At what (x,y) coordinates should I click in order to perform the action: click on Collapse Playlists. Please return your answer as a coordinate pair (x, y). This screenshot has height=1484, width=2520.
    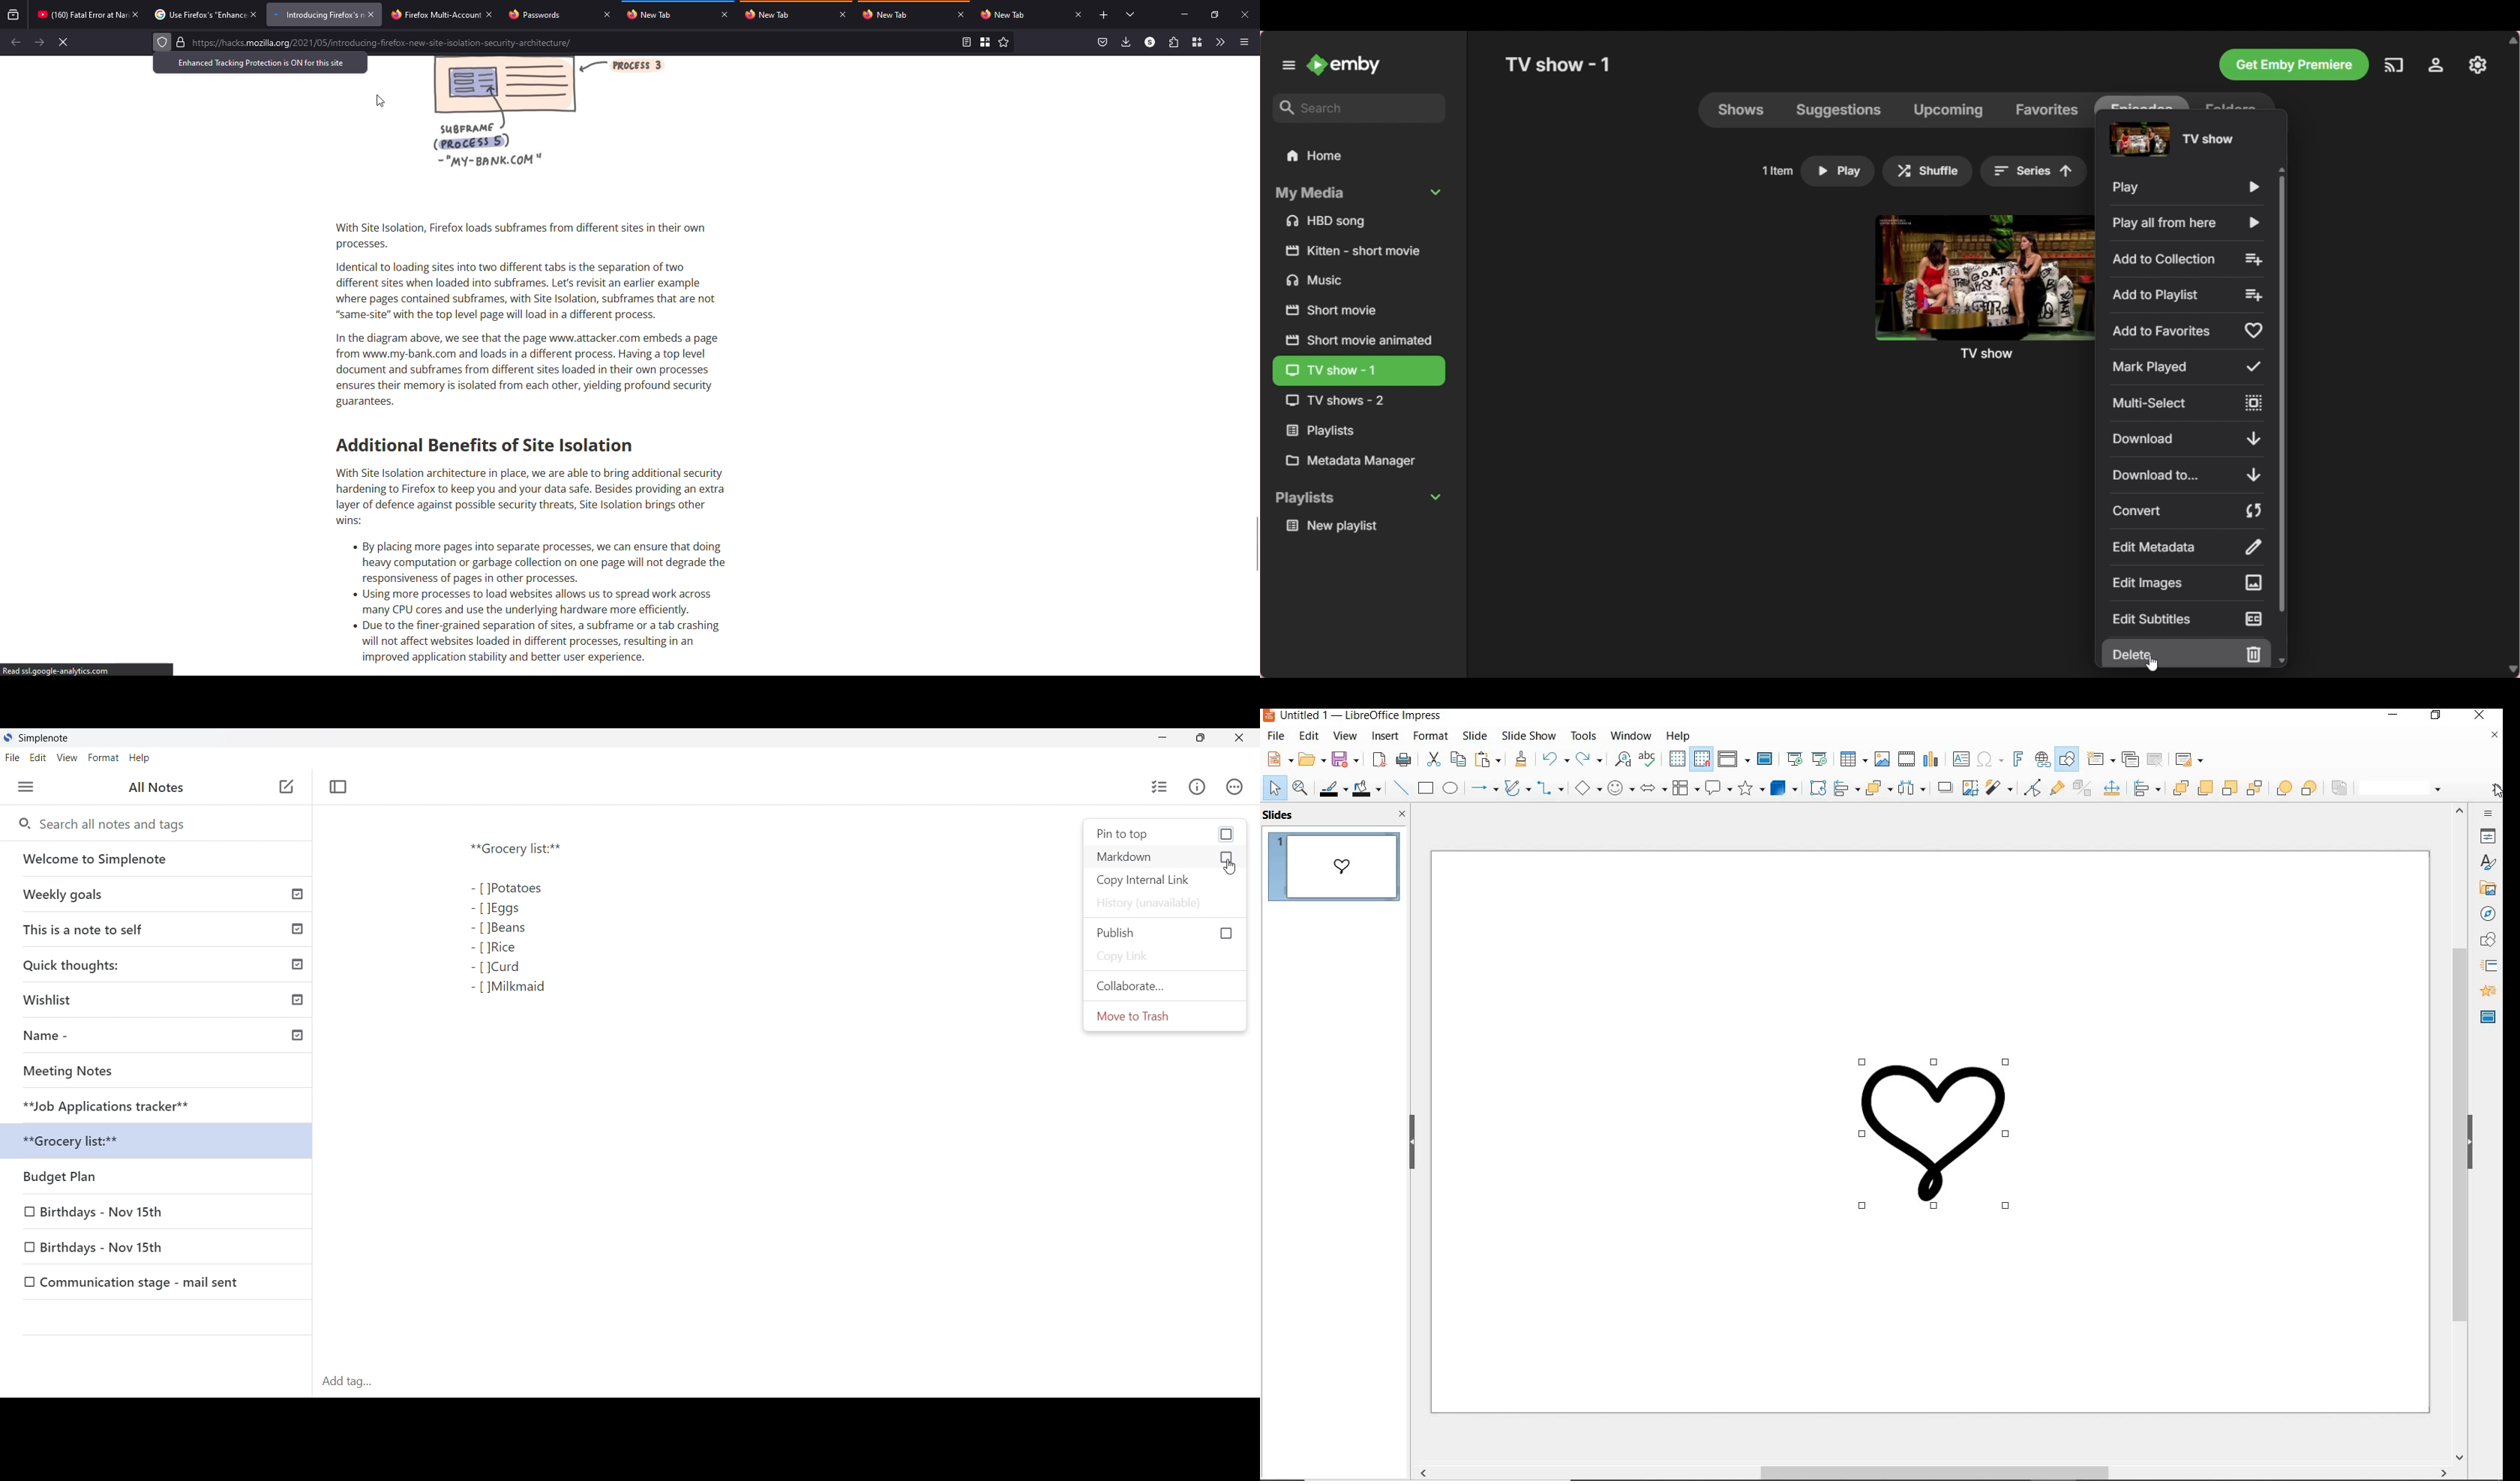
    Looking at the image, I should click on (1358, 499).